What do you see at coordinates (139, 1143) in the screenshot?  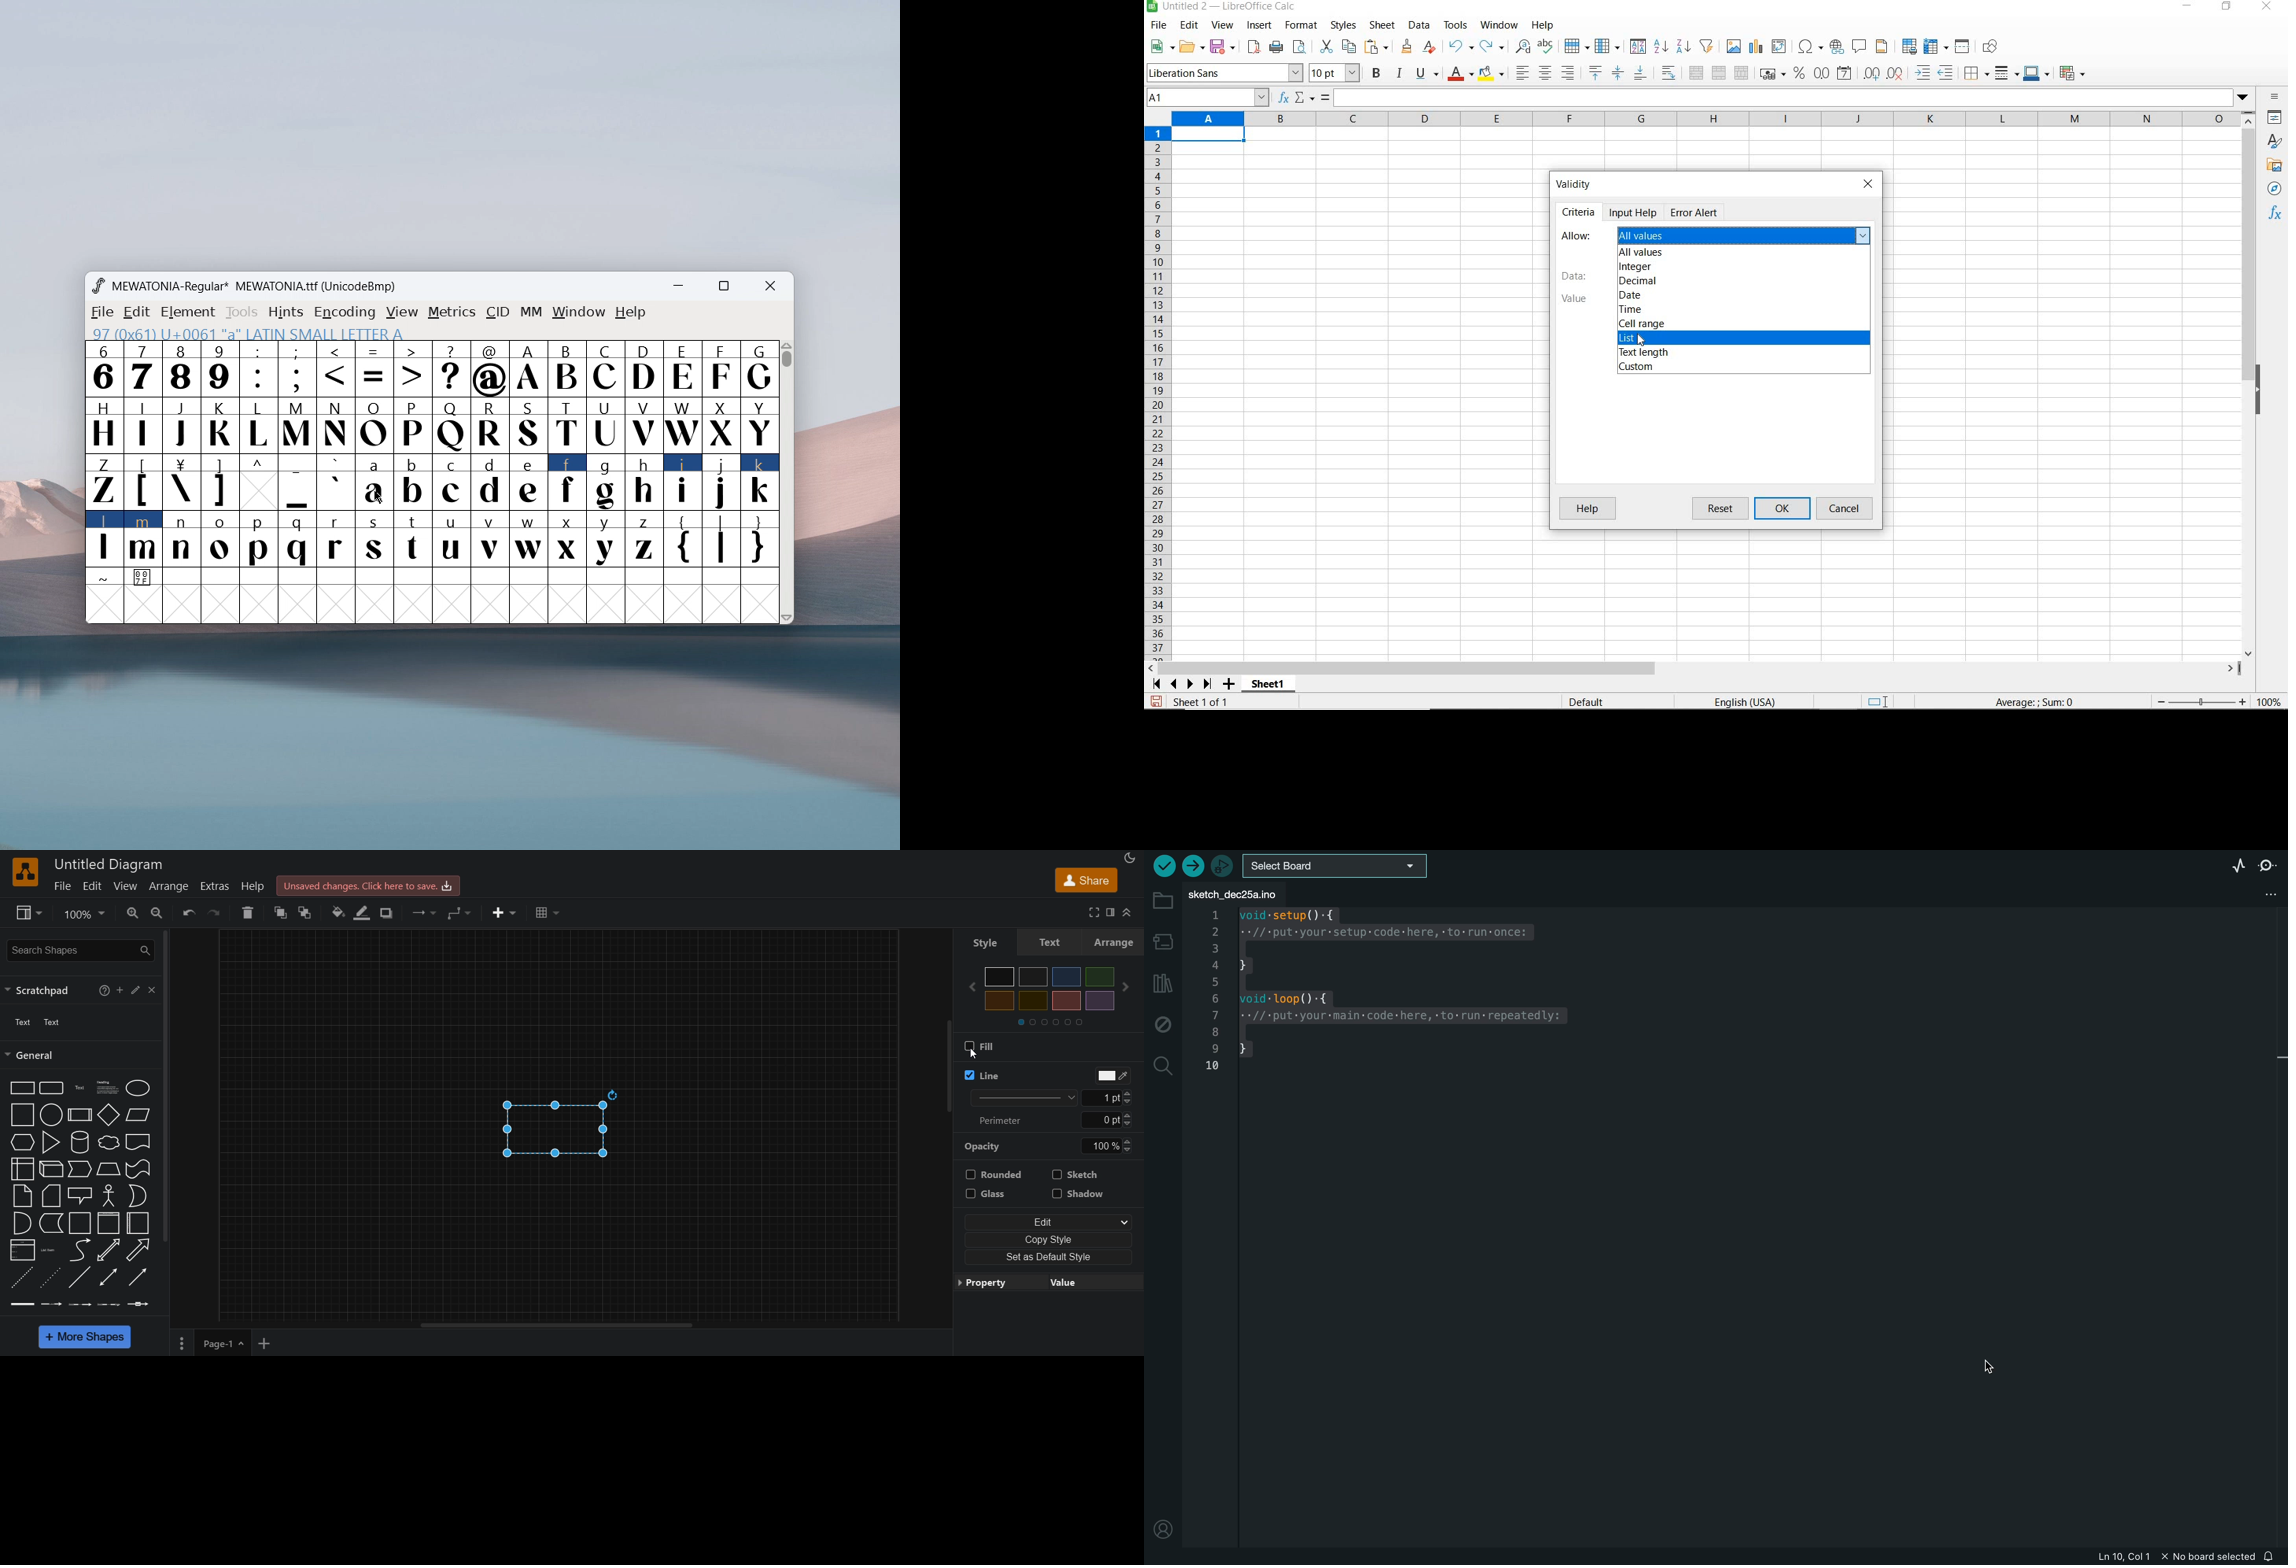 I see `document` at bounding box center [139, 1143].